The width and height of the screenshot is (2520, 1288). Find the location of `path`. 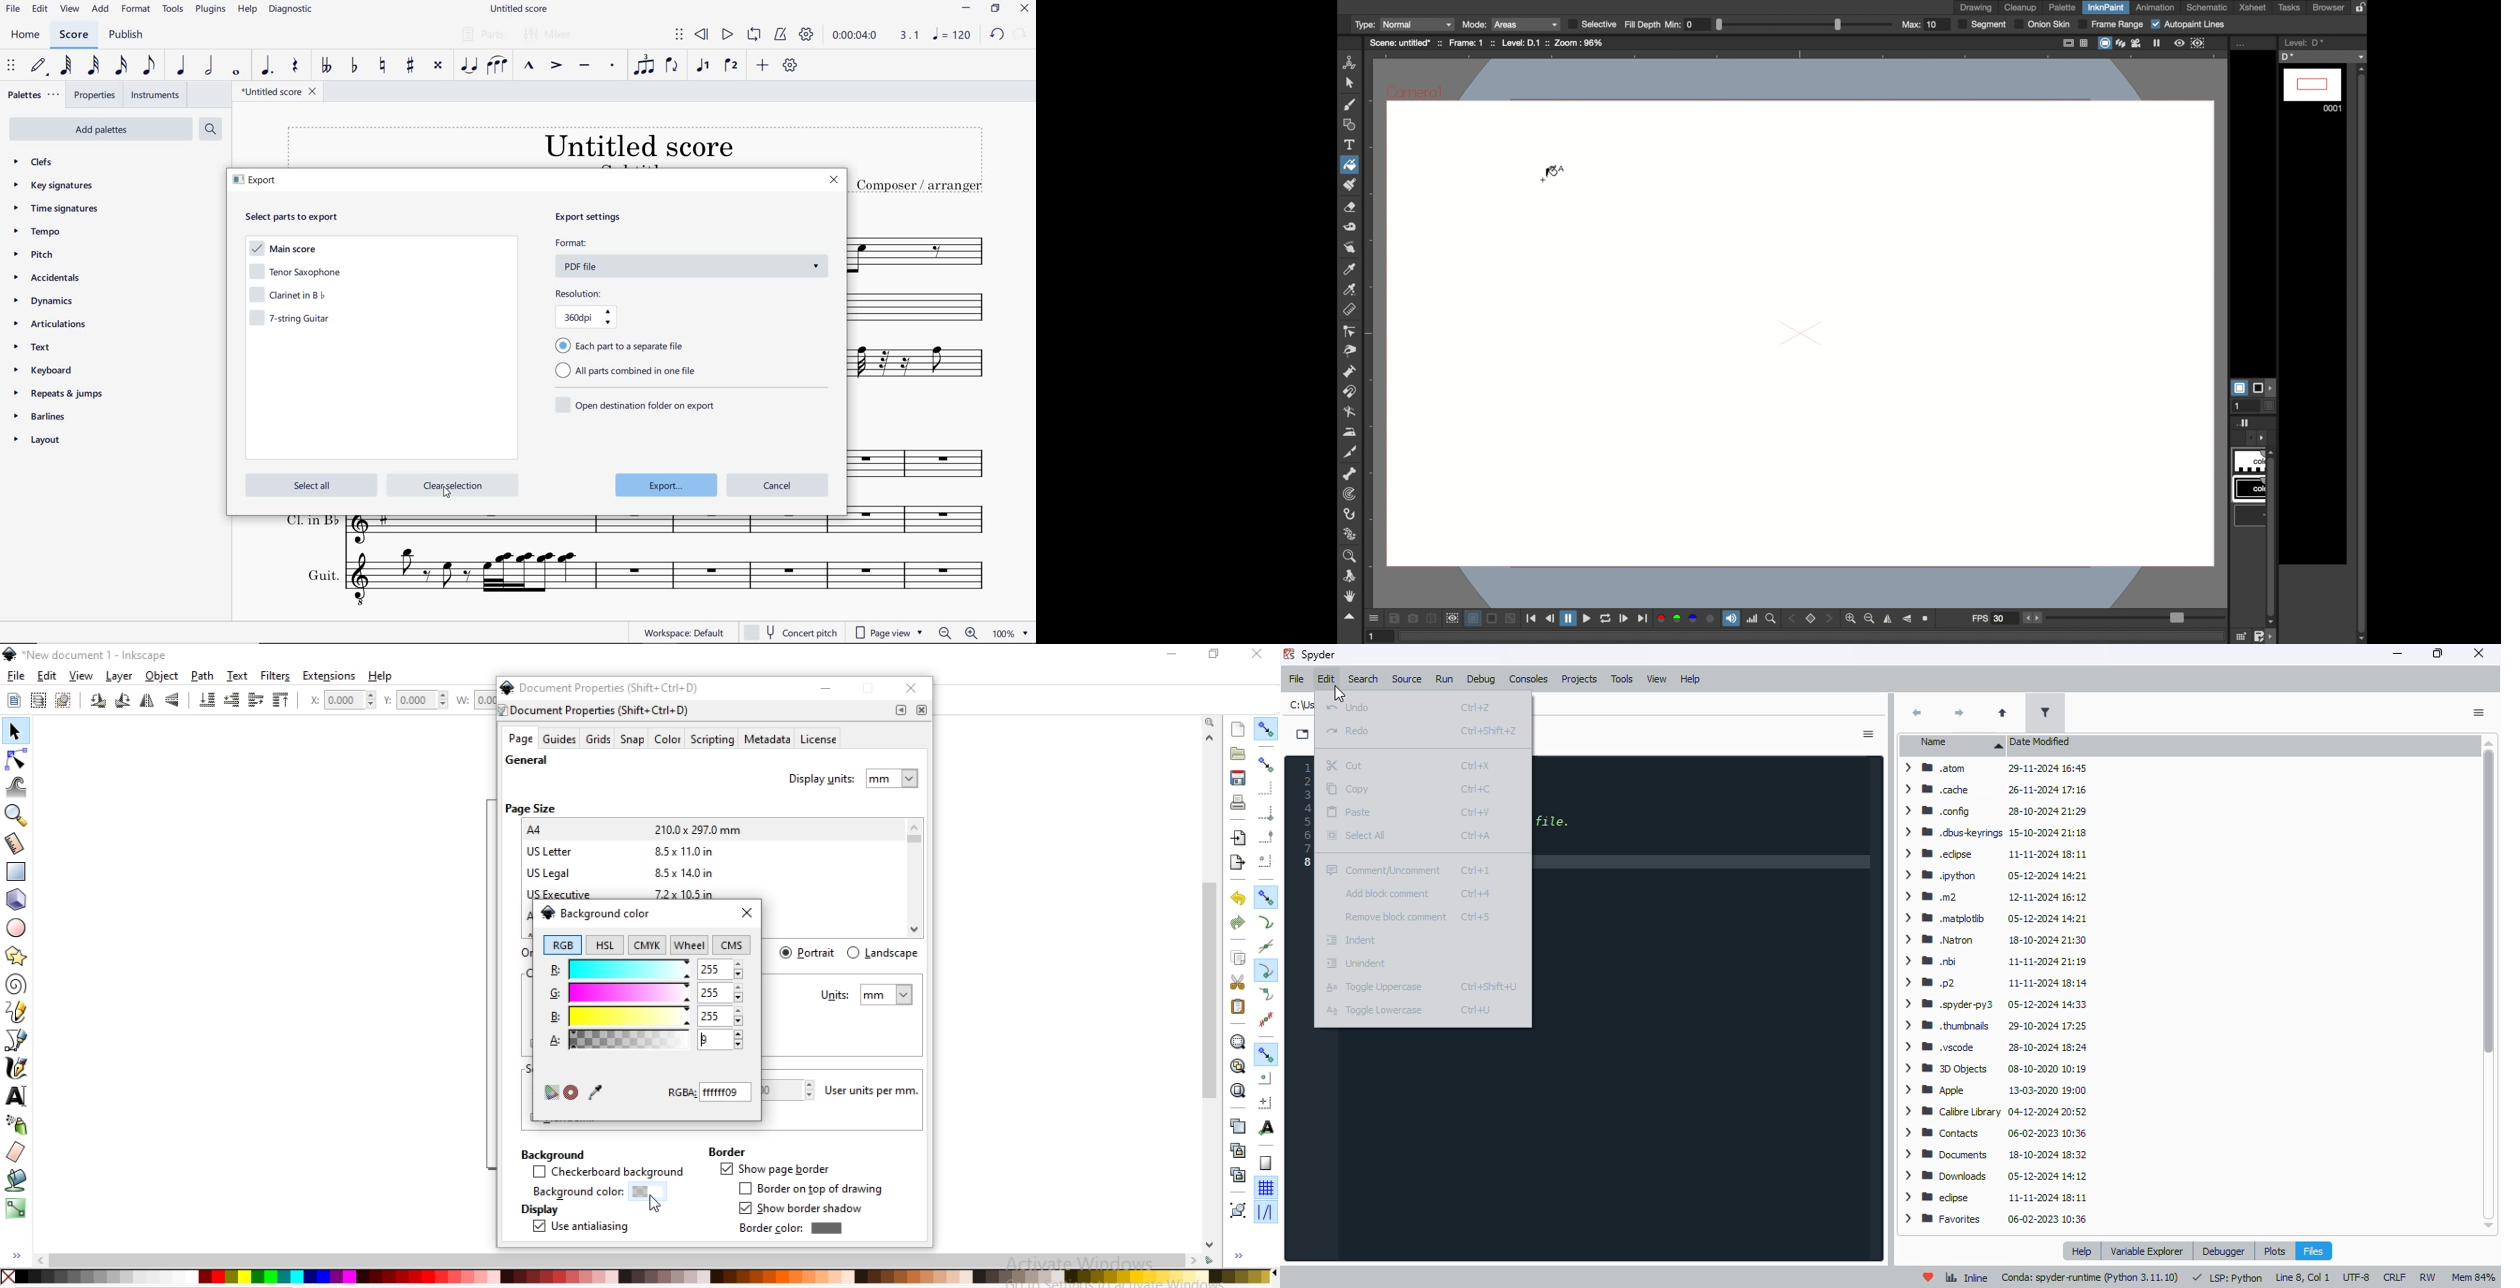

path is located at coordinates (204, 676).